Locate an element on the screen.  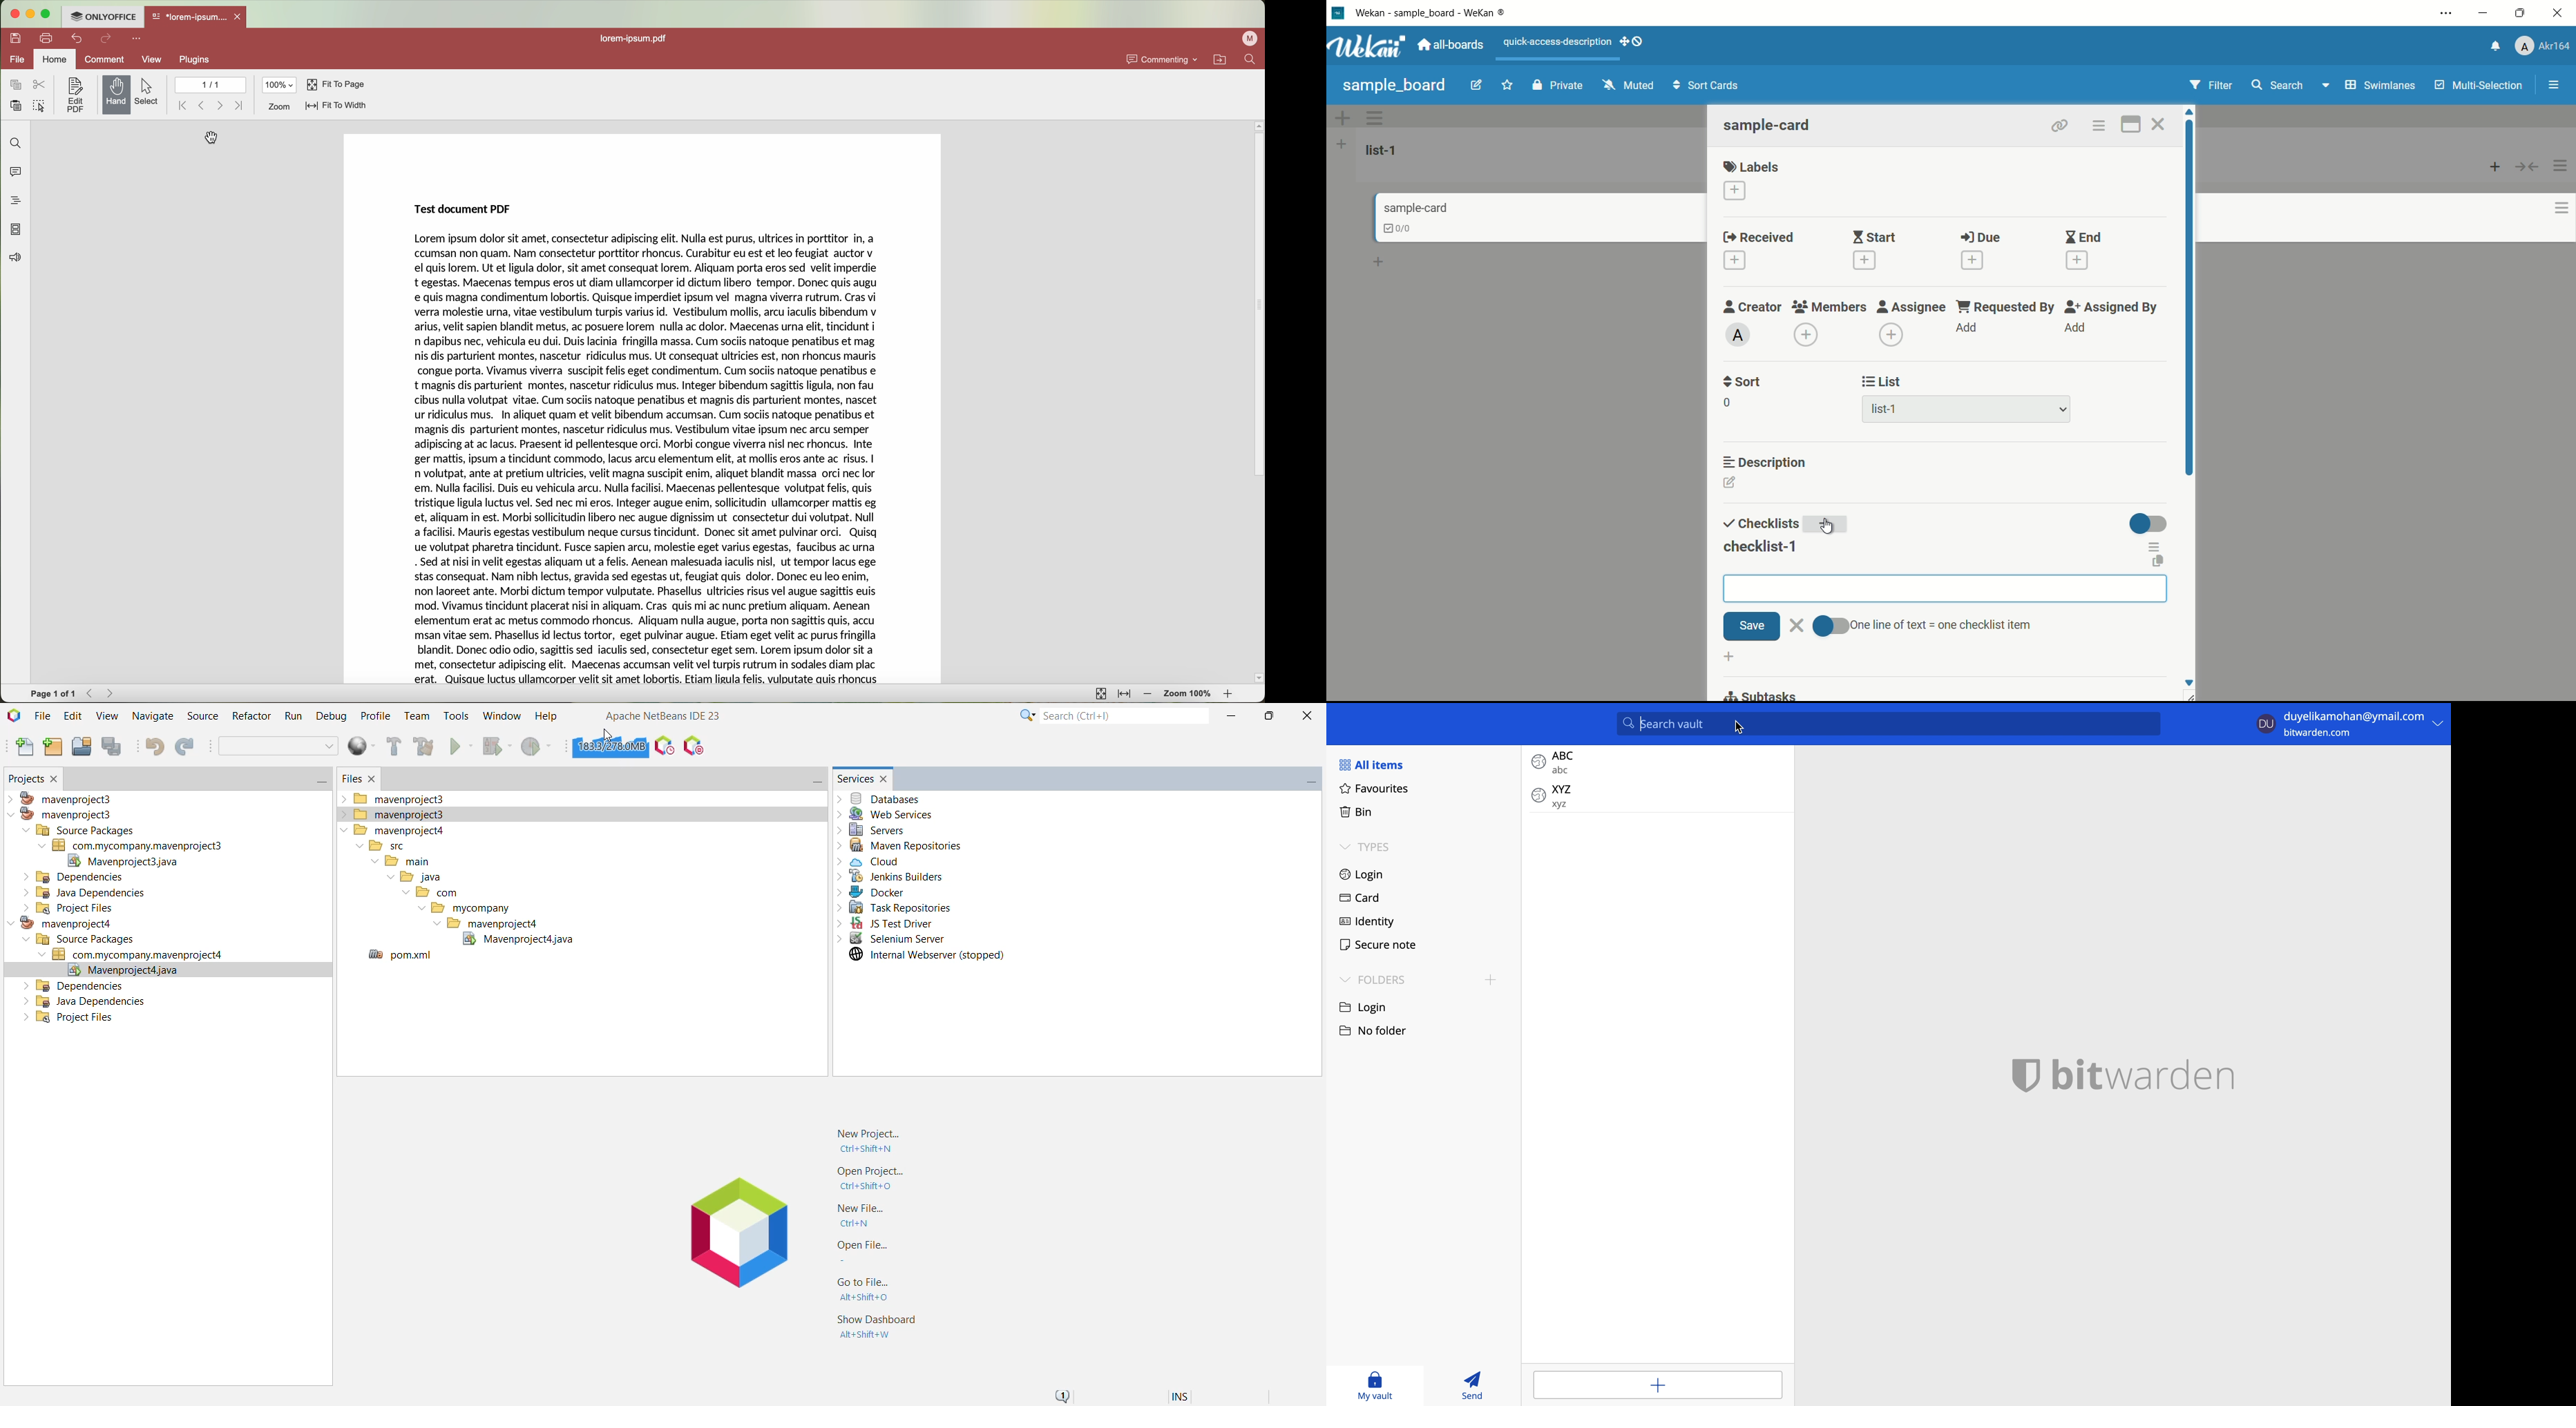
secure note is located at coordinates (1382, 947).